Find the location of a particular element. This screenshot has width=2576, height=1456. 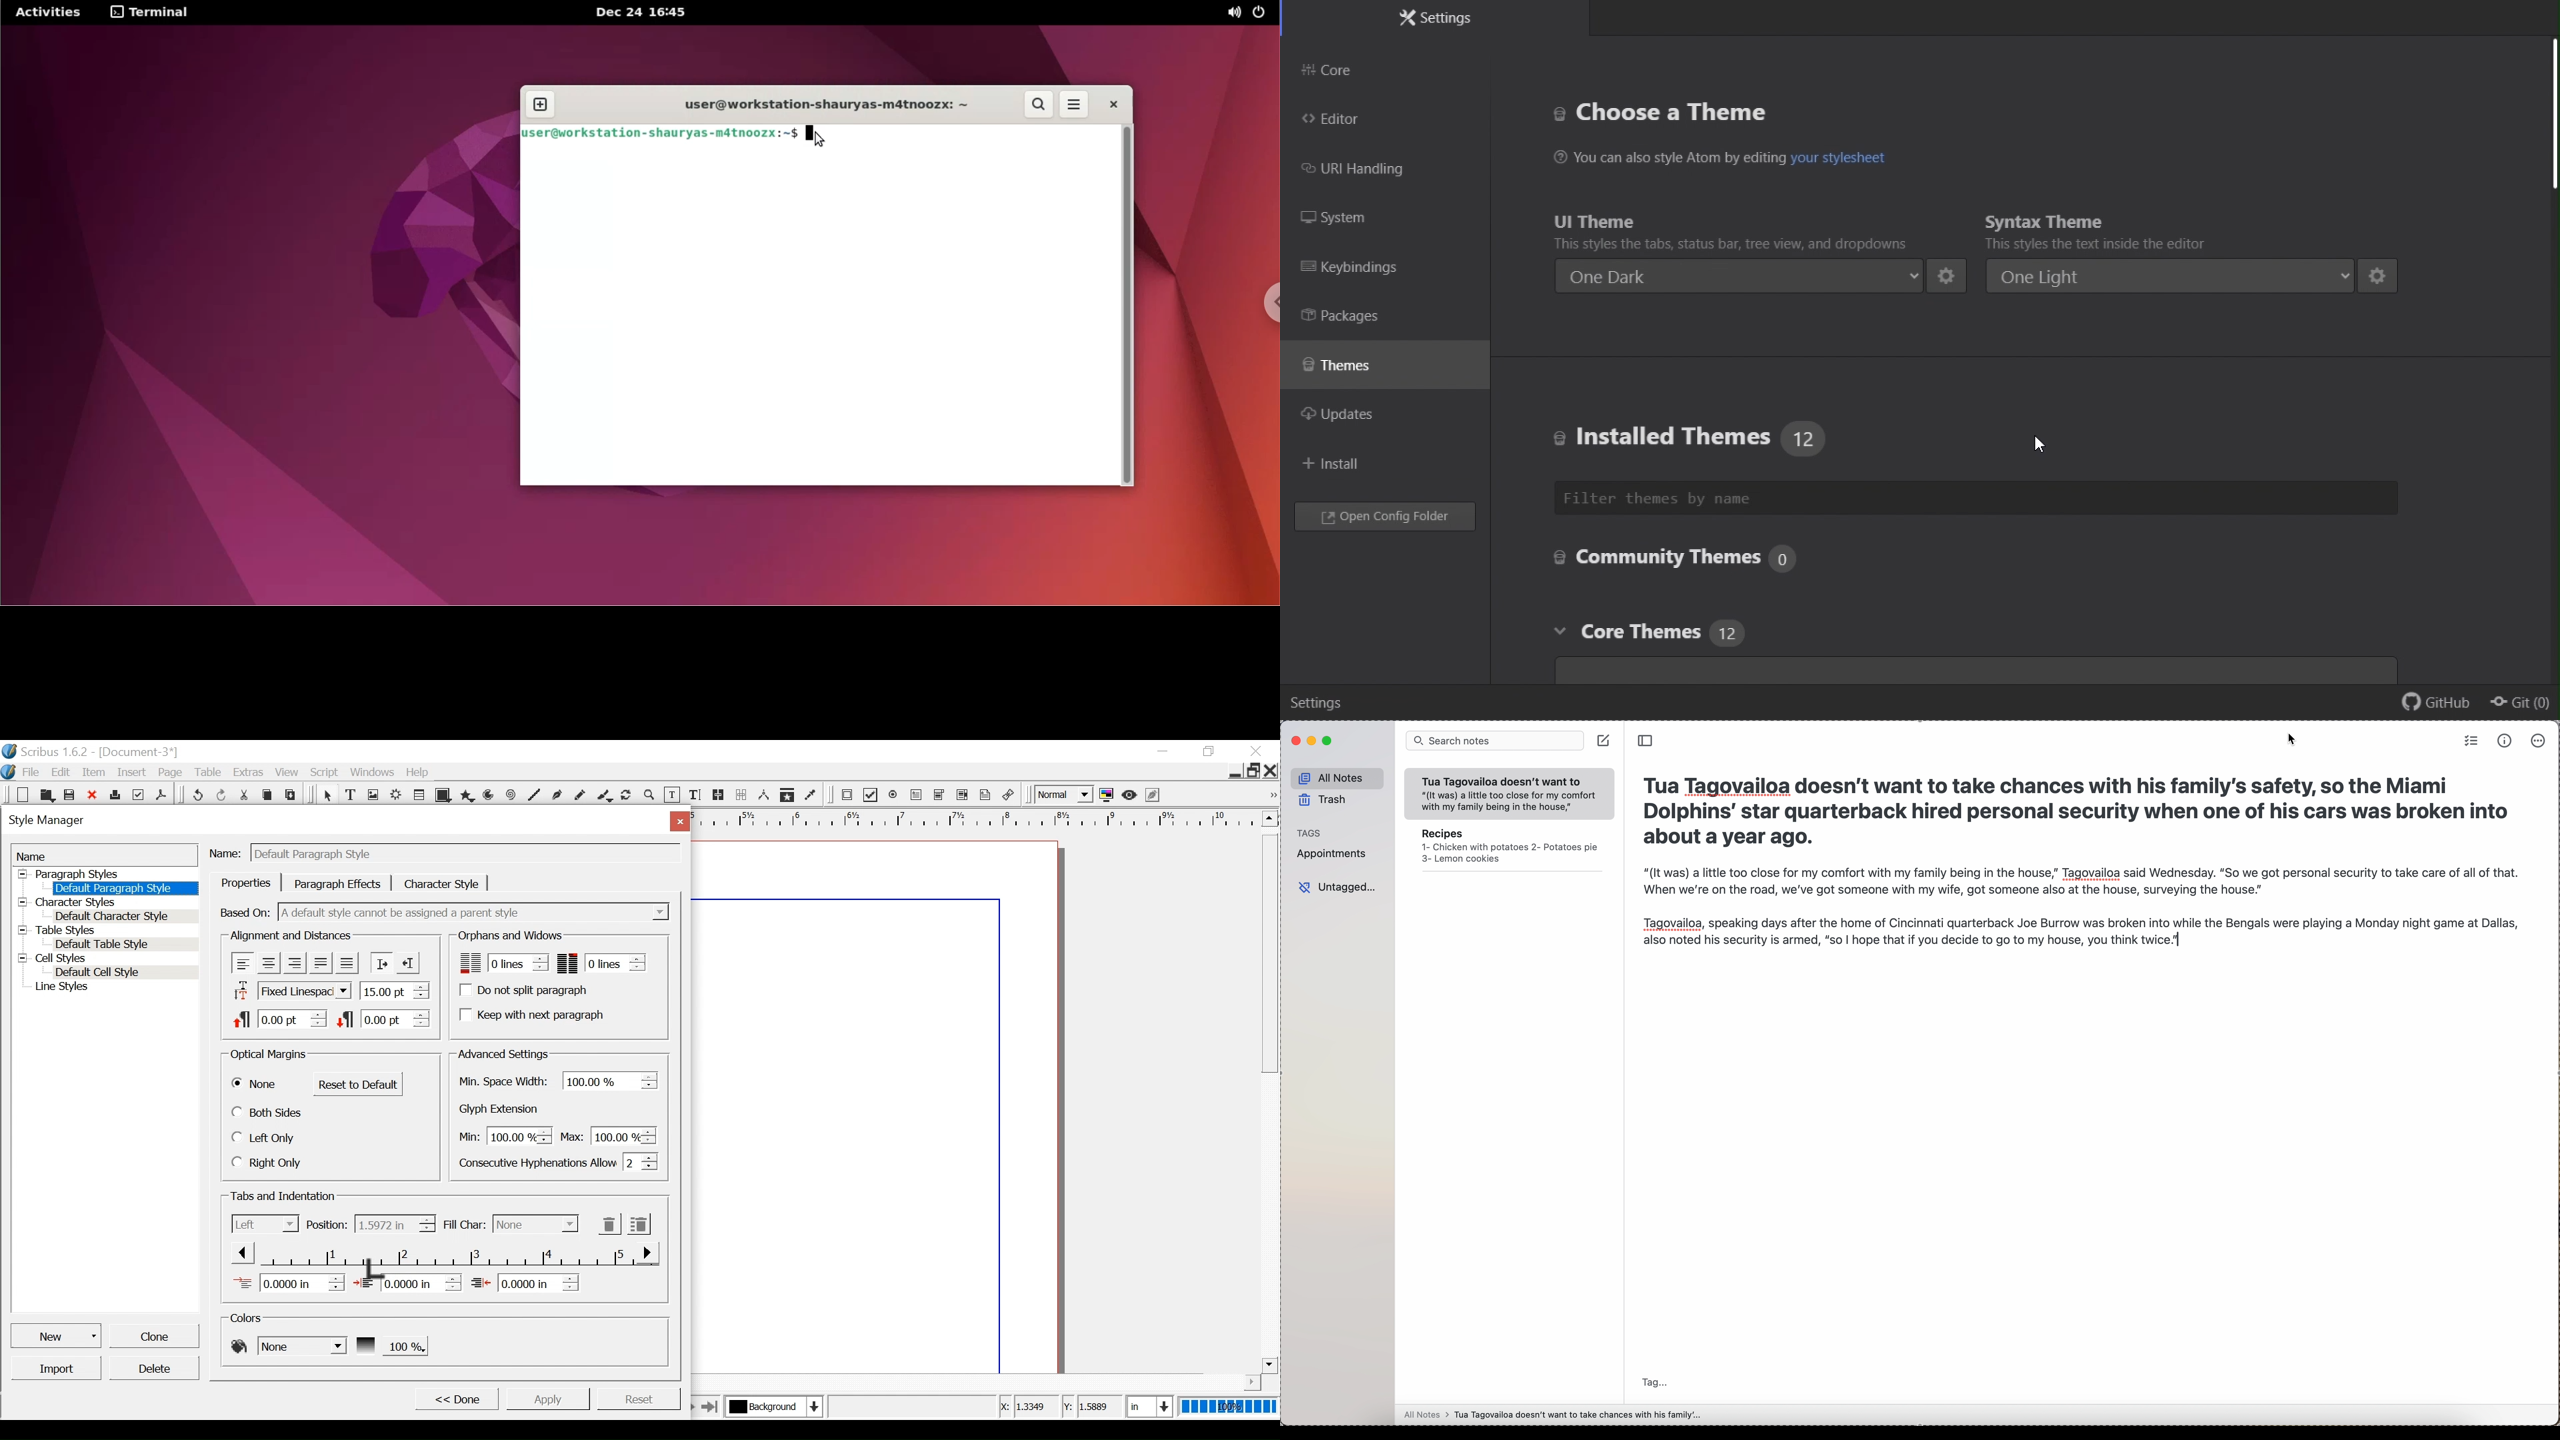

Text Annotation is located at coordinates (986, 795).